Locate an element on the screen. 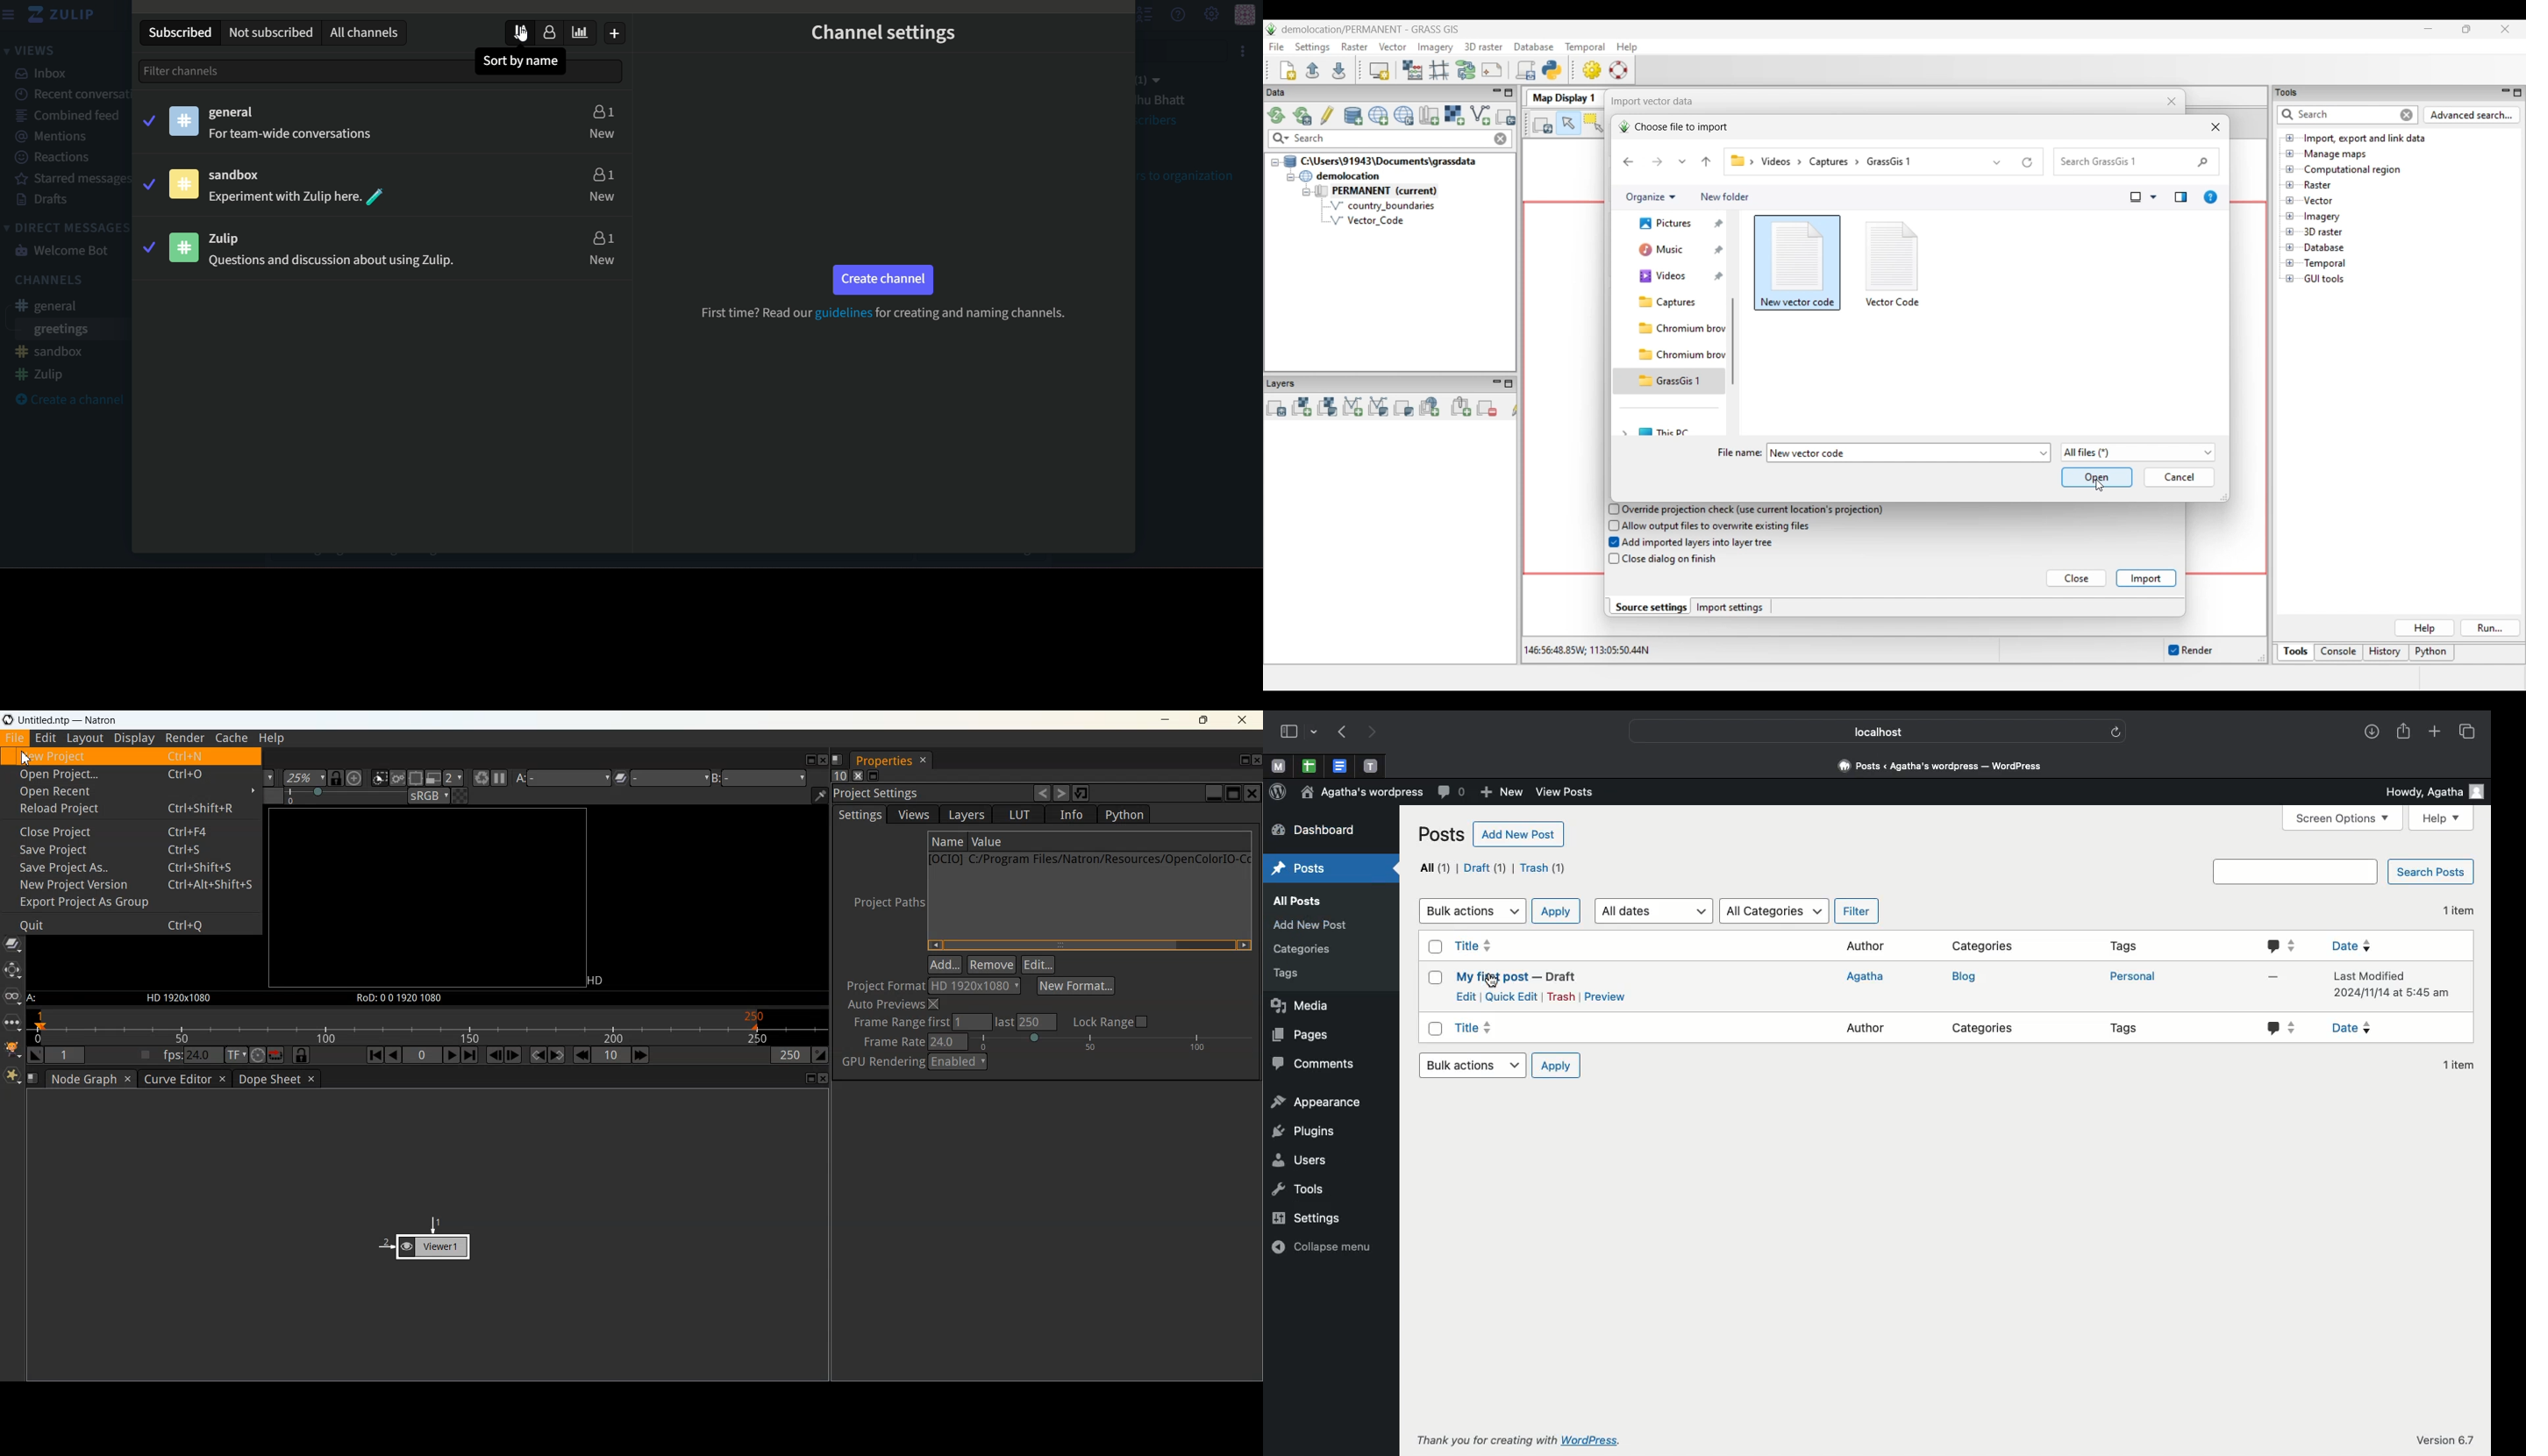 The height and width of the screenshot is (1456, 2548). Posts is located at coordinates (1310, 870).